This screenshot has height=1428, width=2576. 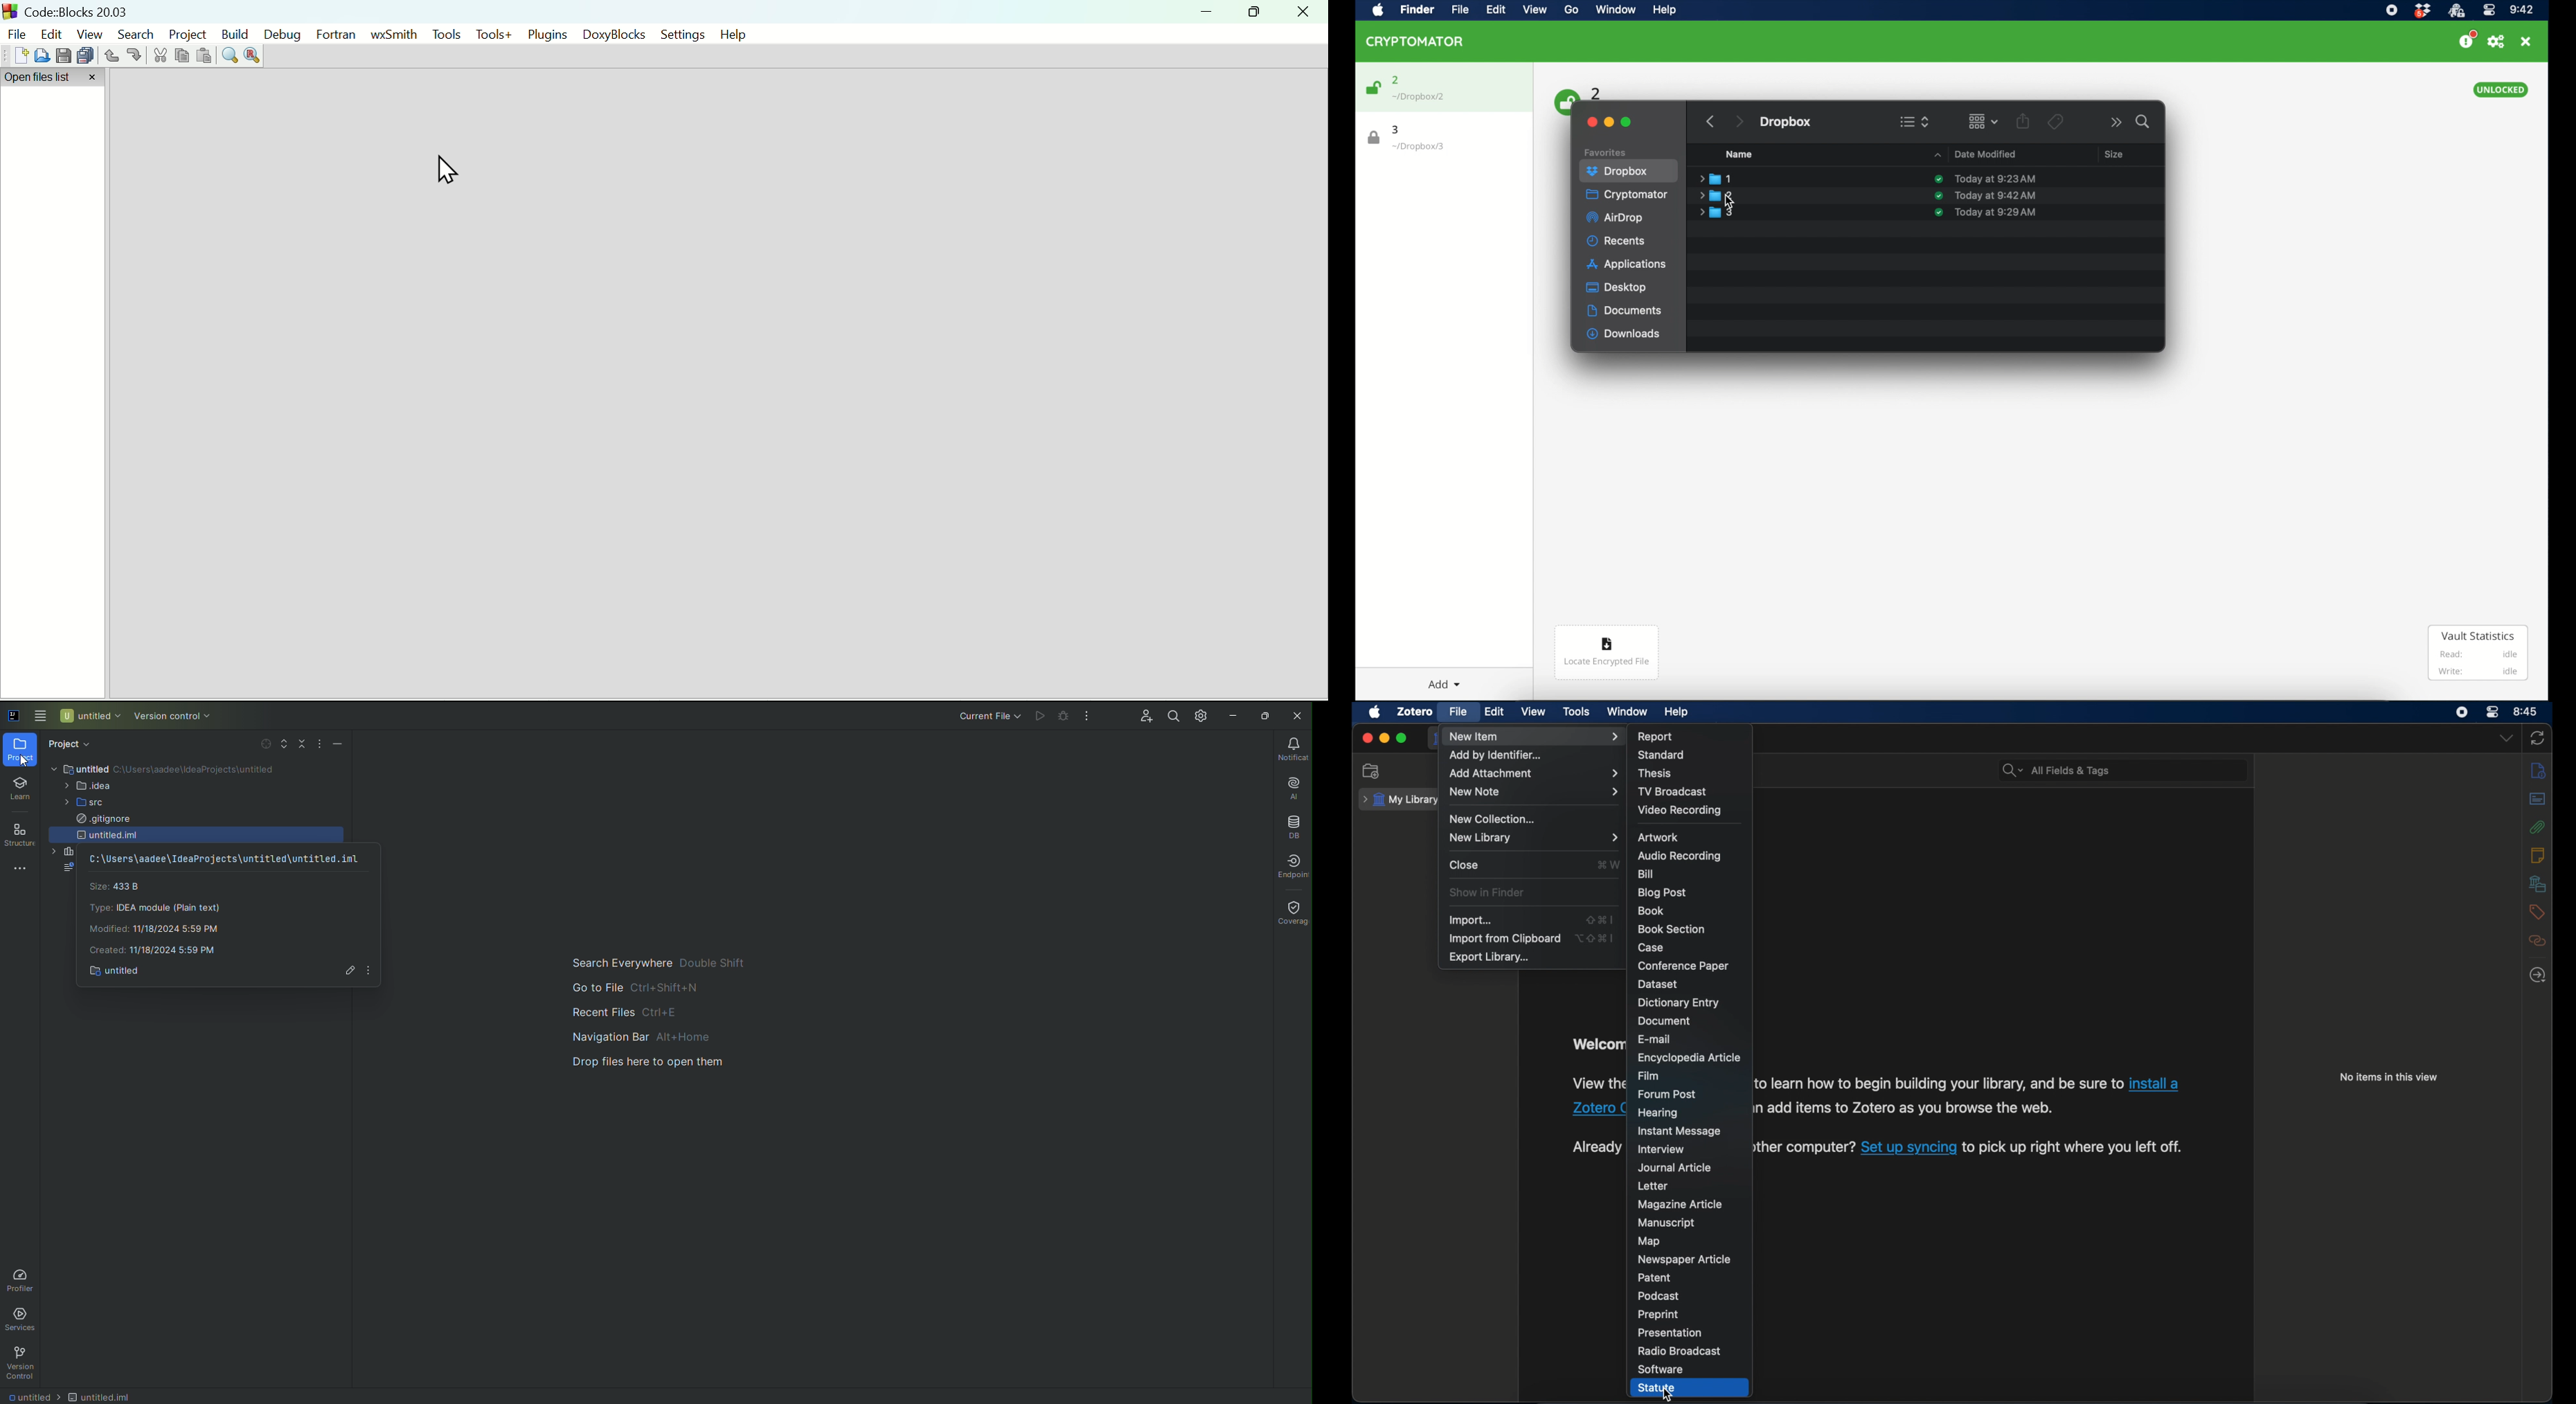 What do you see at coordinates (1367, 738) in the screenshot?
I see `close` at bounding box center [1367, 738].